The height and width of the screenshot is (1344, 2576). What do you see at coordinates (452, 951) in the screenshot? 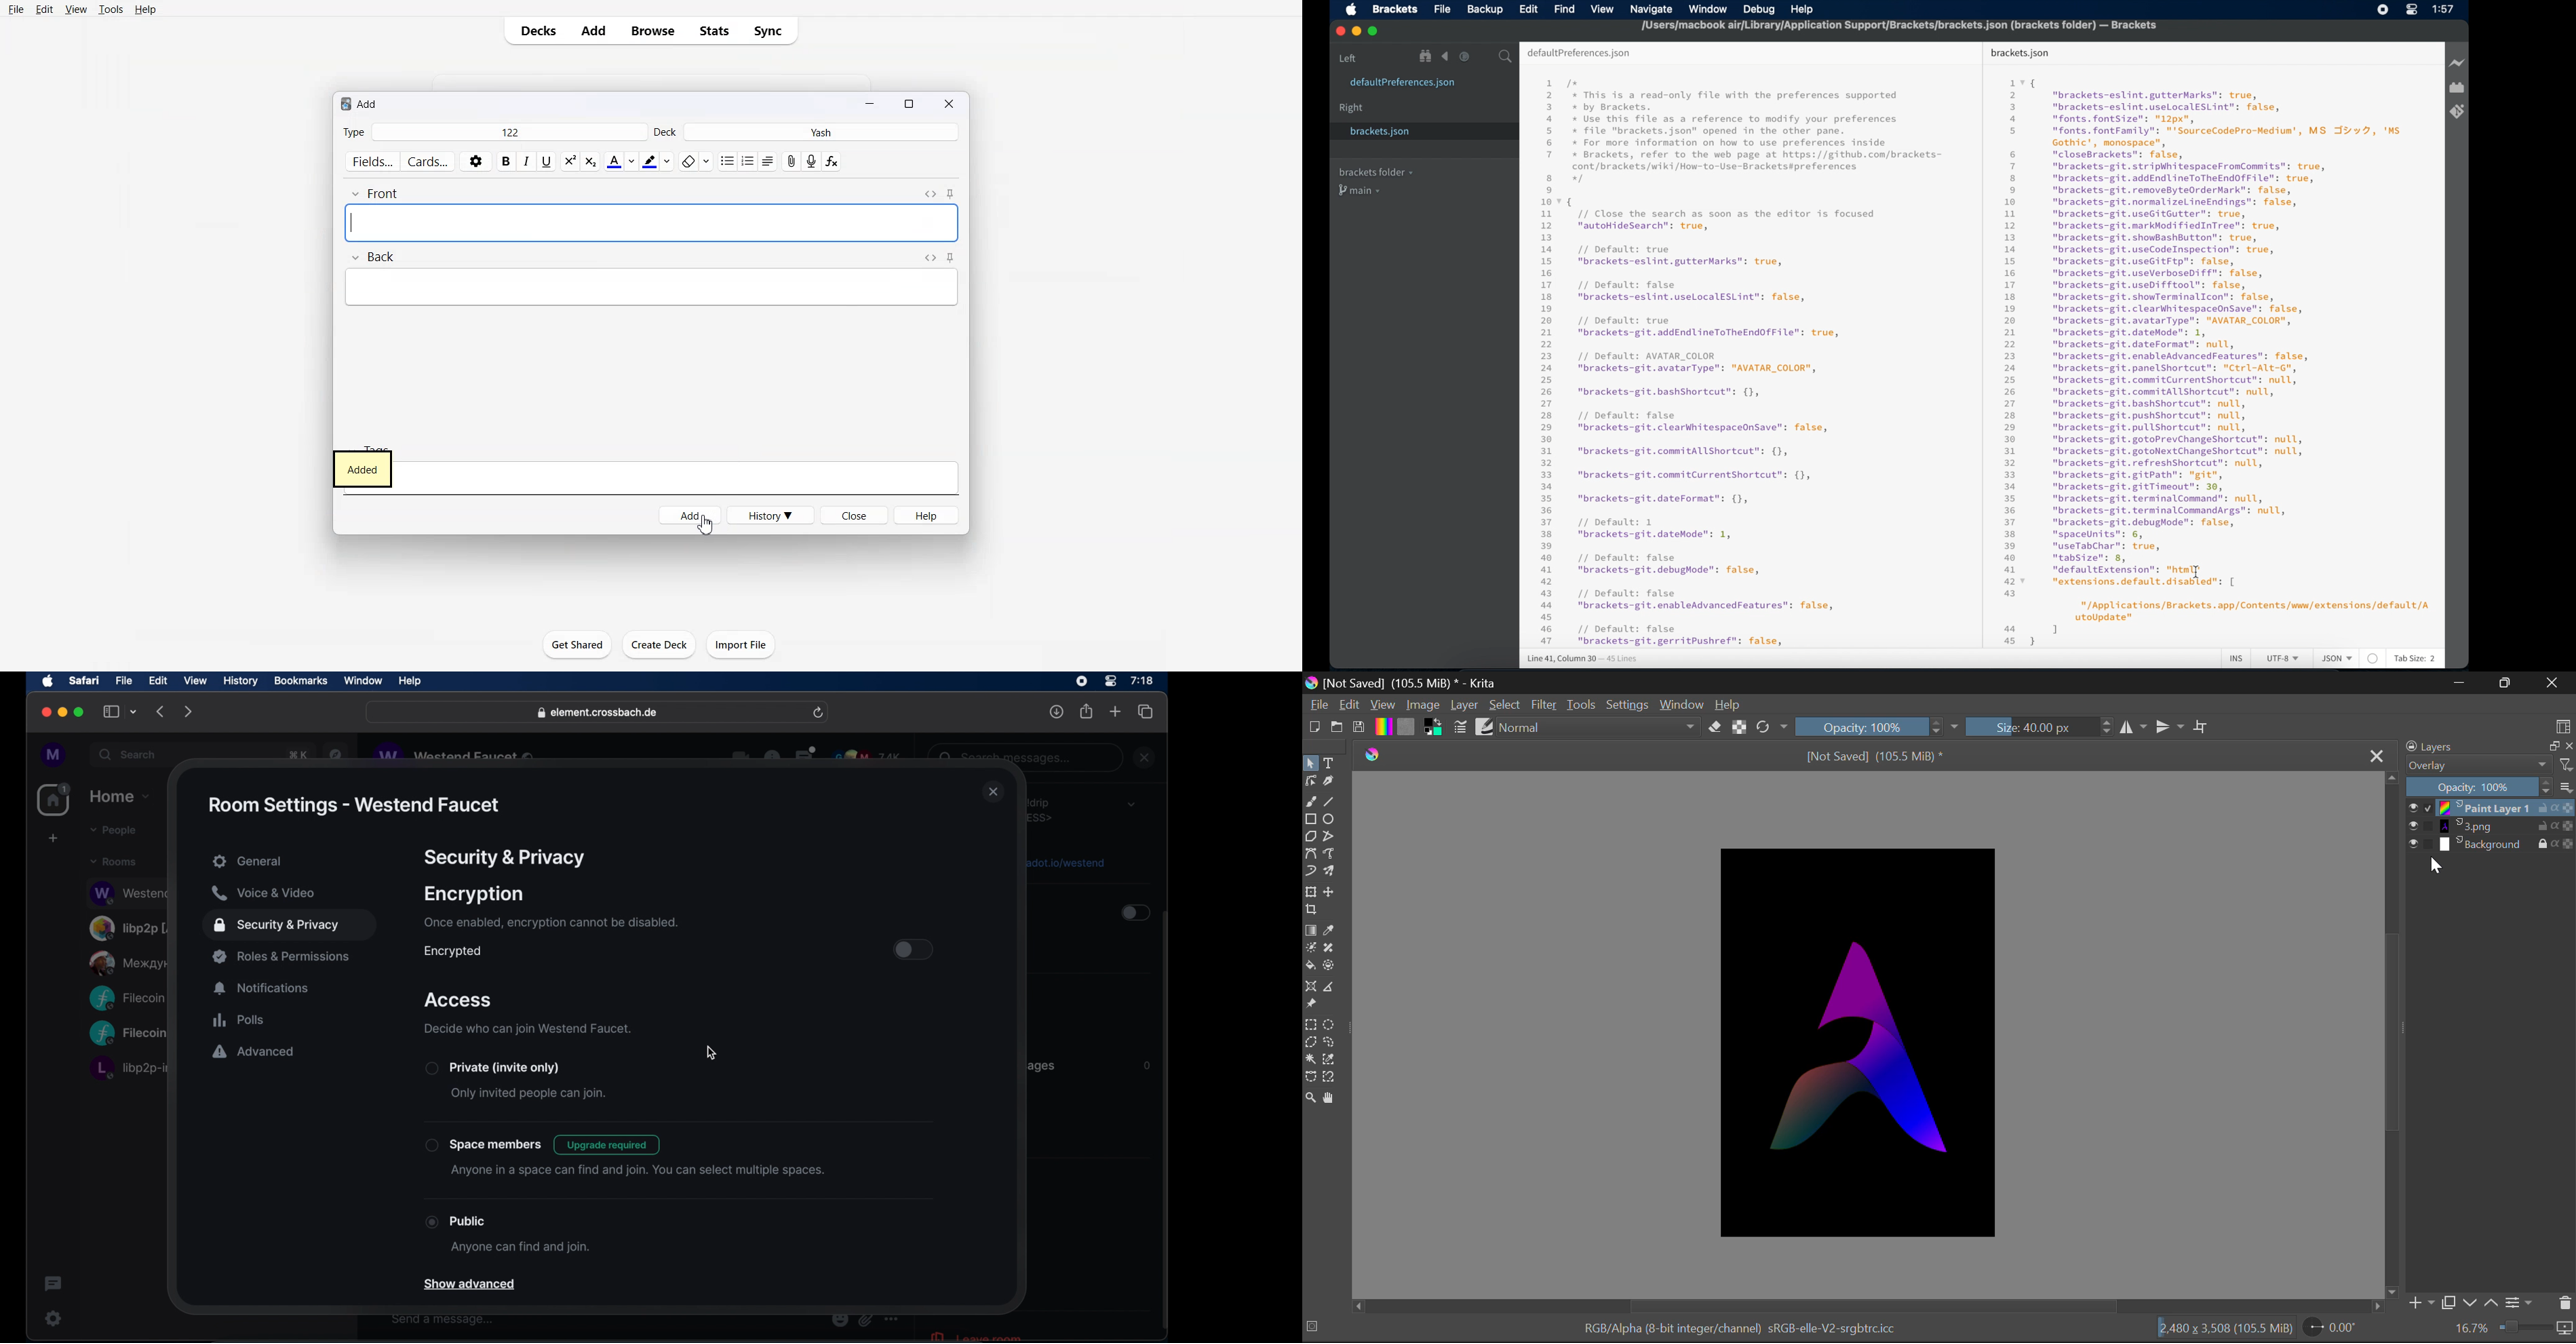
I see `encrypted` at bounding box center [452, 951].